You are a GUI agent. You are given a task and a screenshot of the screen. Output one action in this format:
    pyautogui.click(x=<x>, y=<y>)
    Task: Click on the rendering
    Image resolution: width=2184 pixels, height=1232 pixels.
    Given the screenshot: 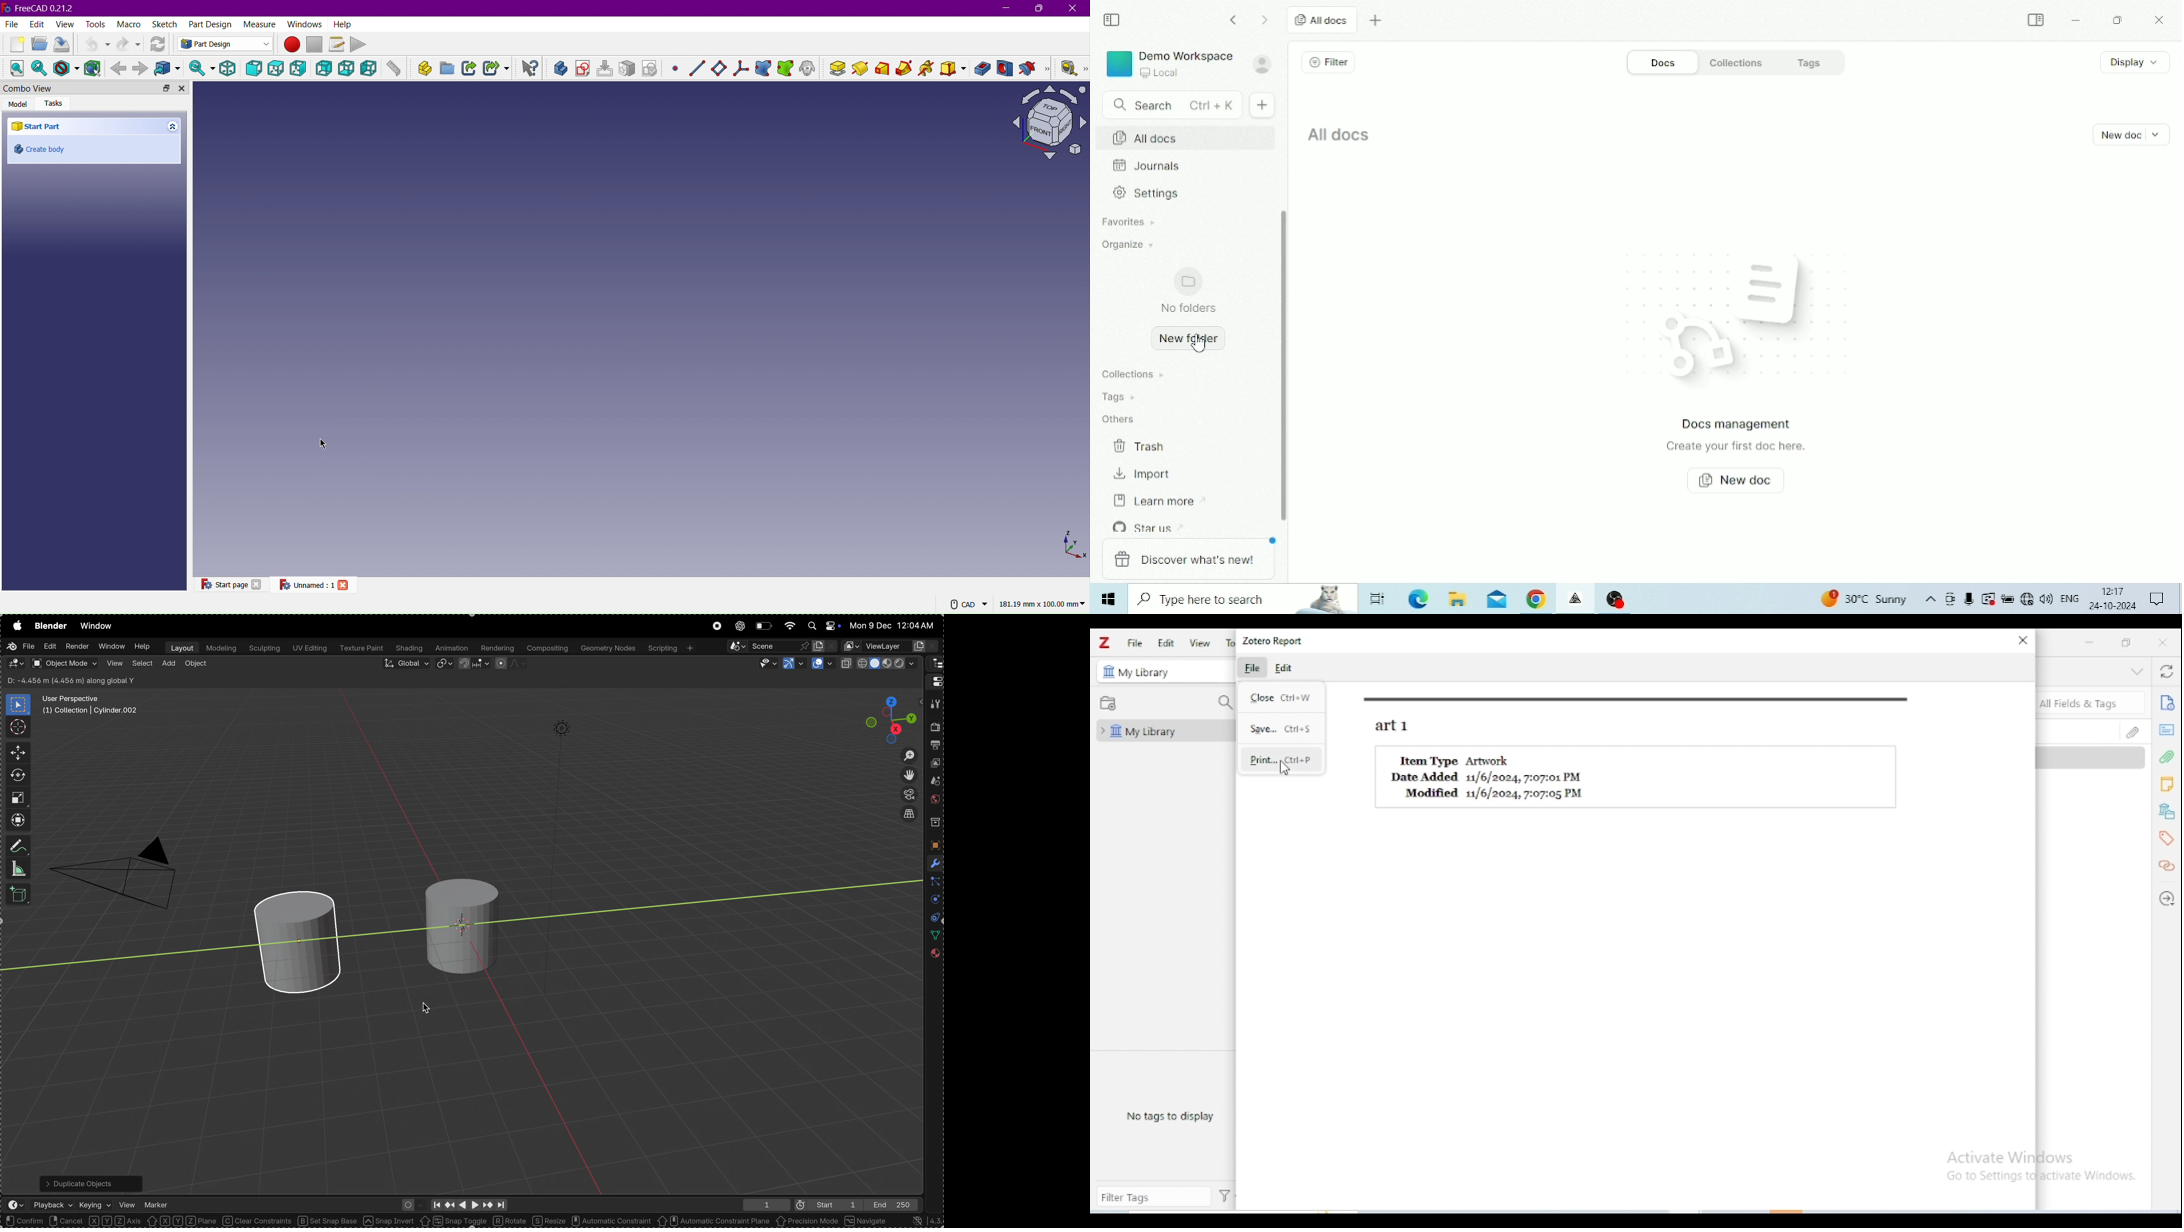 What is the action you would take?
    pyautogui.click(x=496, y=648)
    